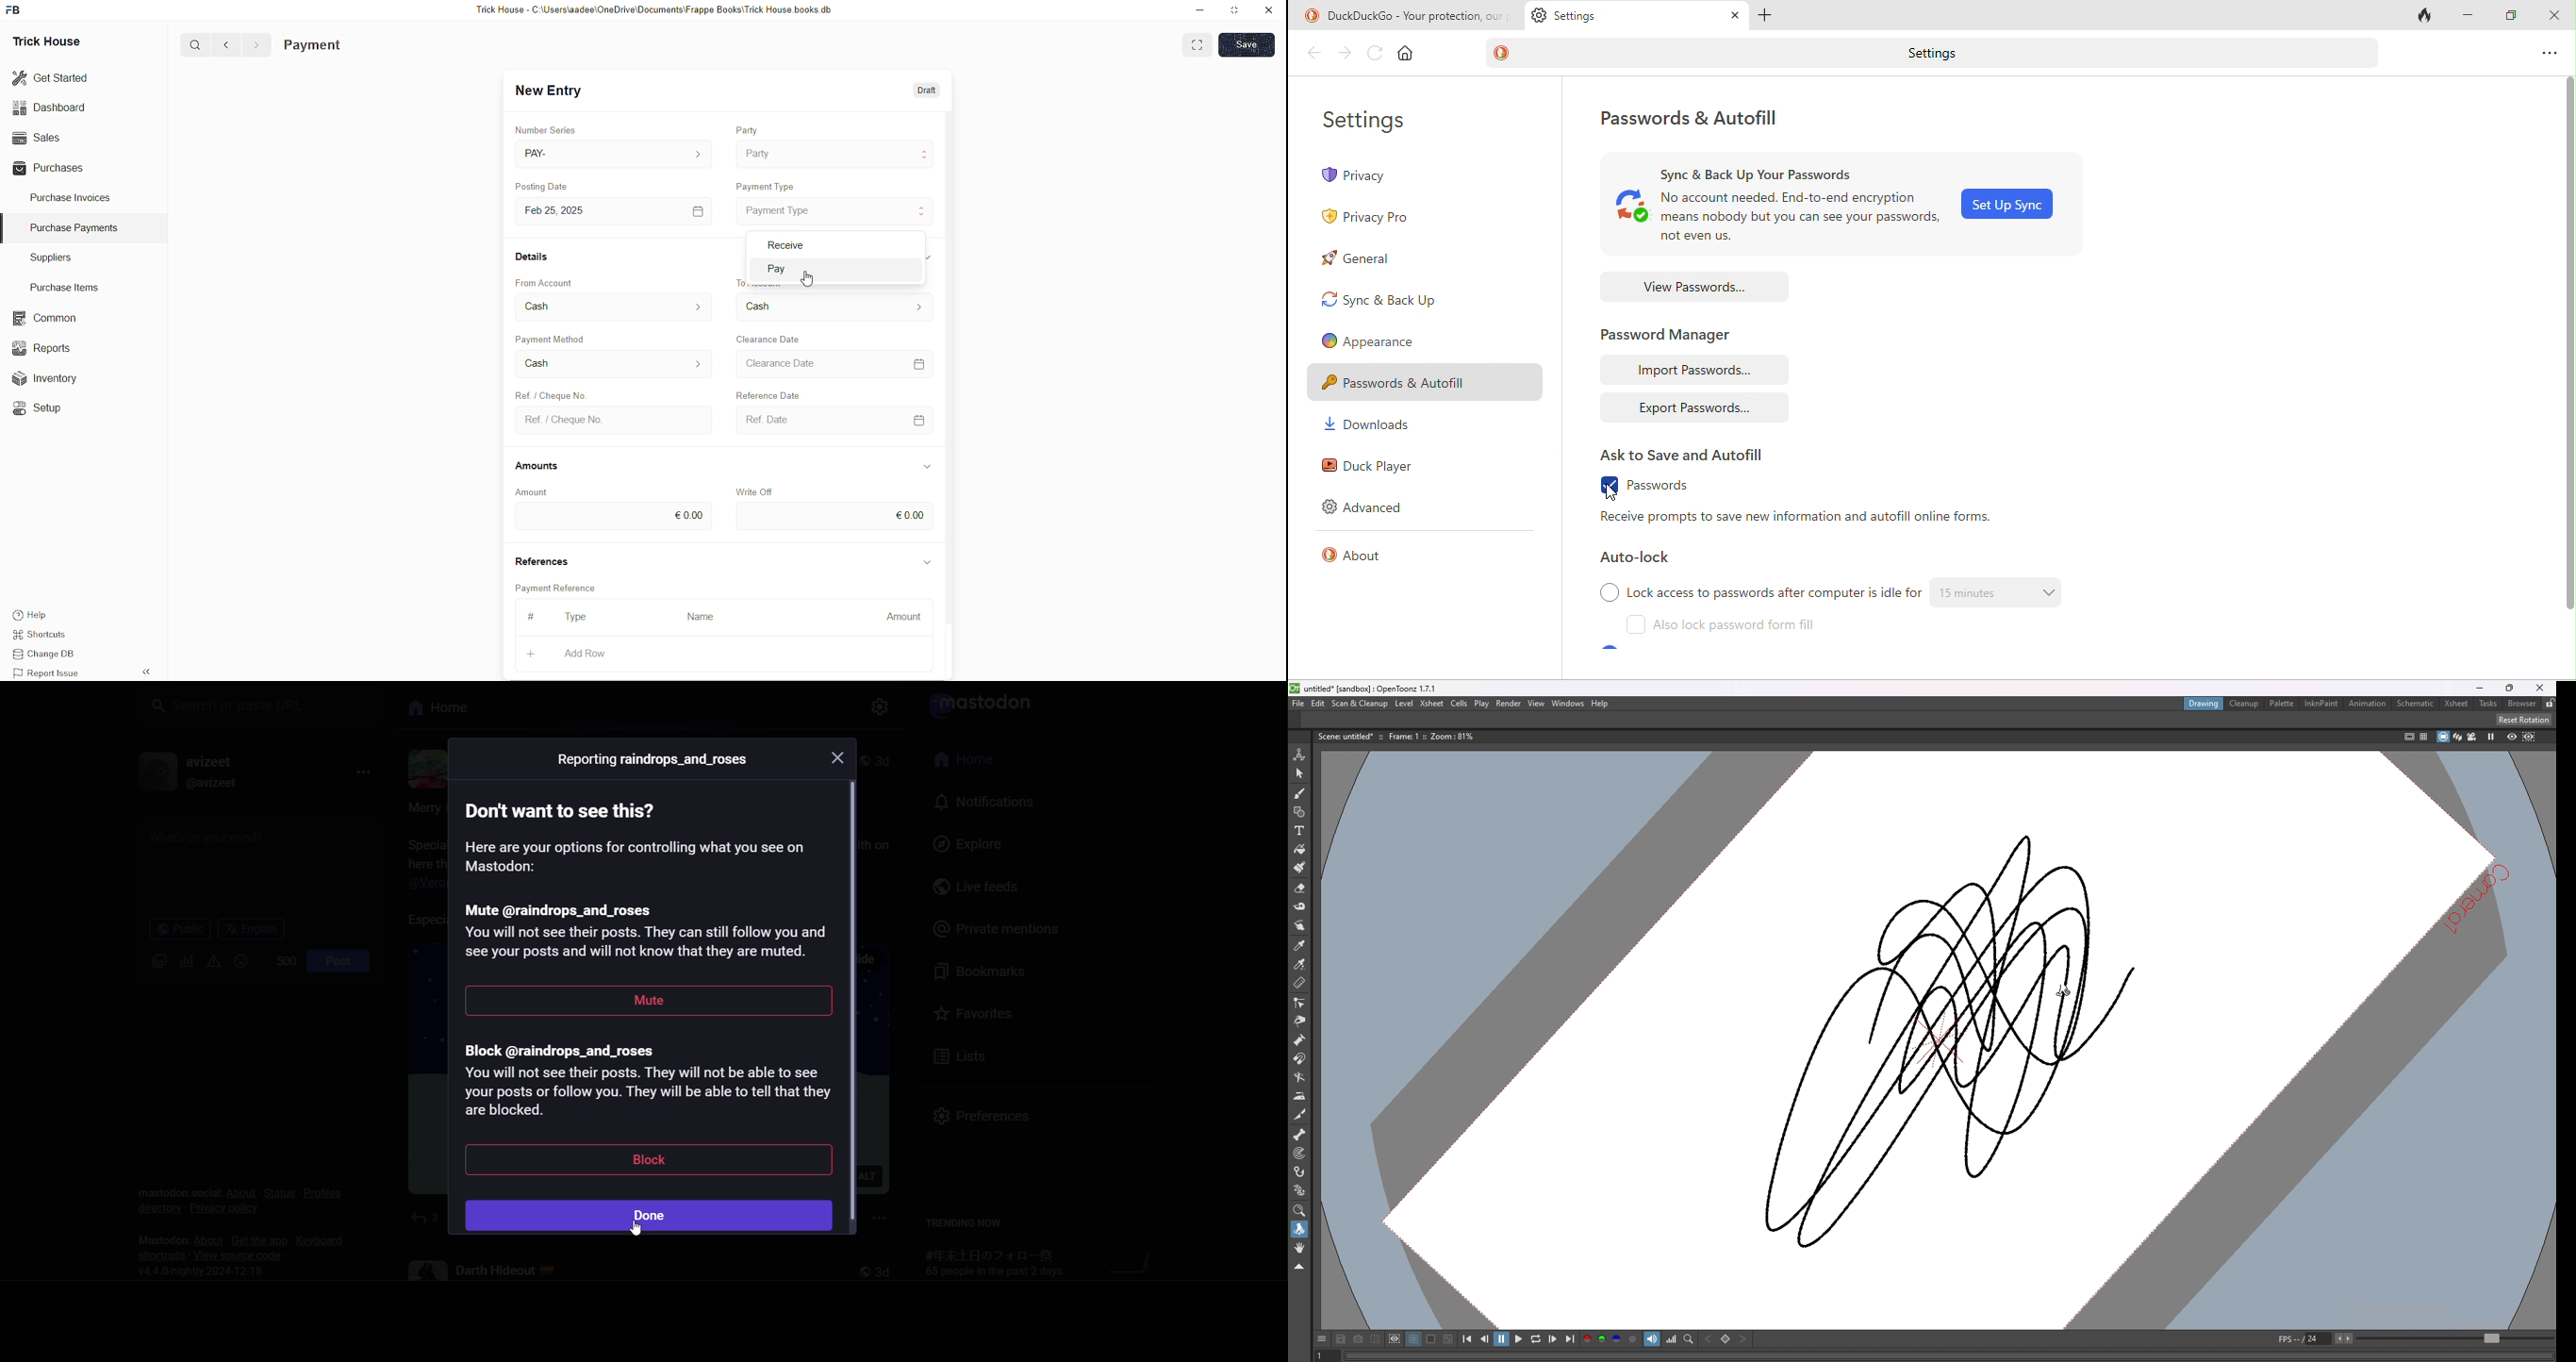 The image size is (2576, 1372). What do you see at coordinates (1299, 926) in the screenshot?
I see `finger` at bounding box center [1299, 926].